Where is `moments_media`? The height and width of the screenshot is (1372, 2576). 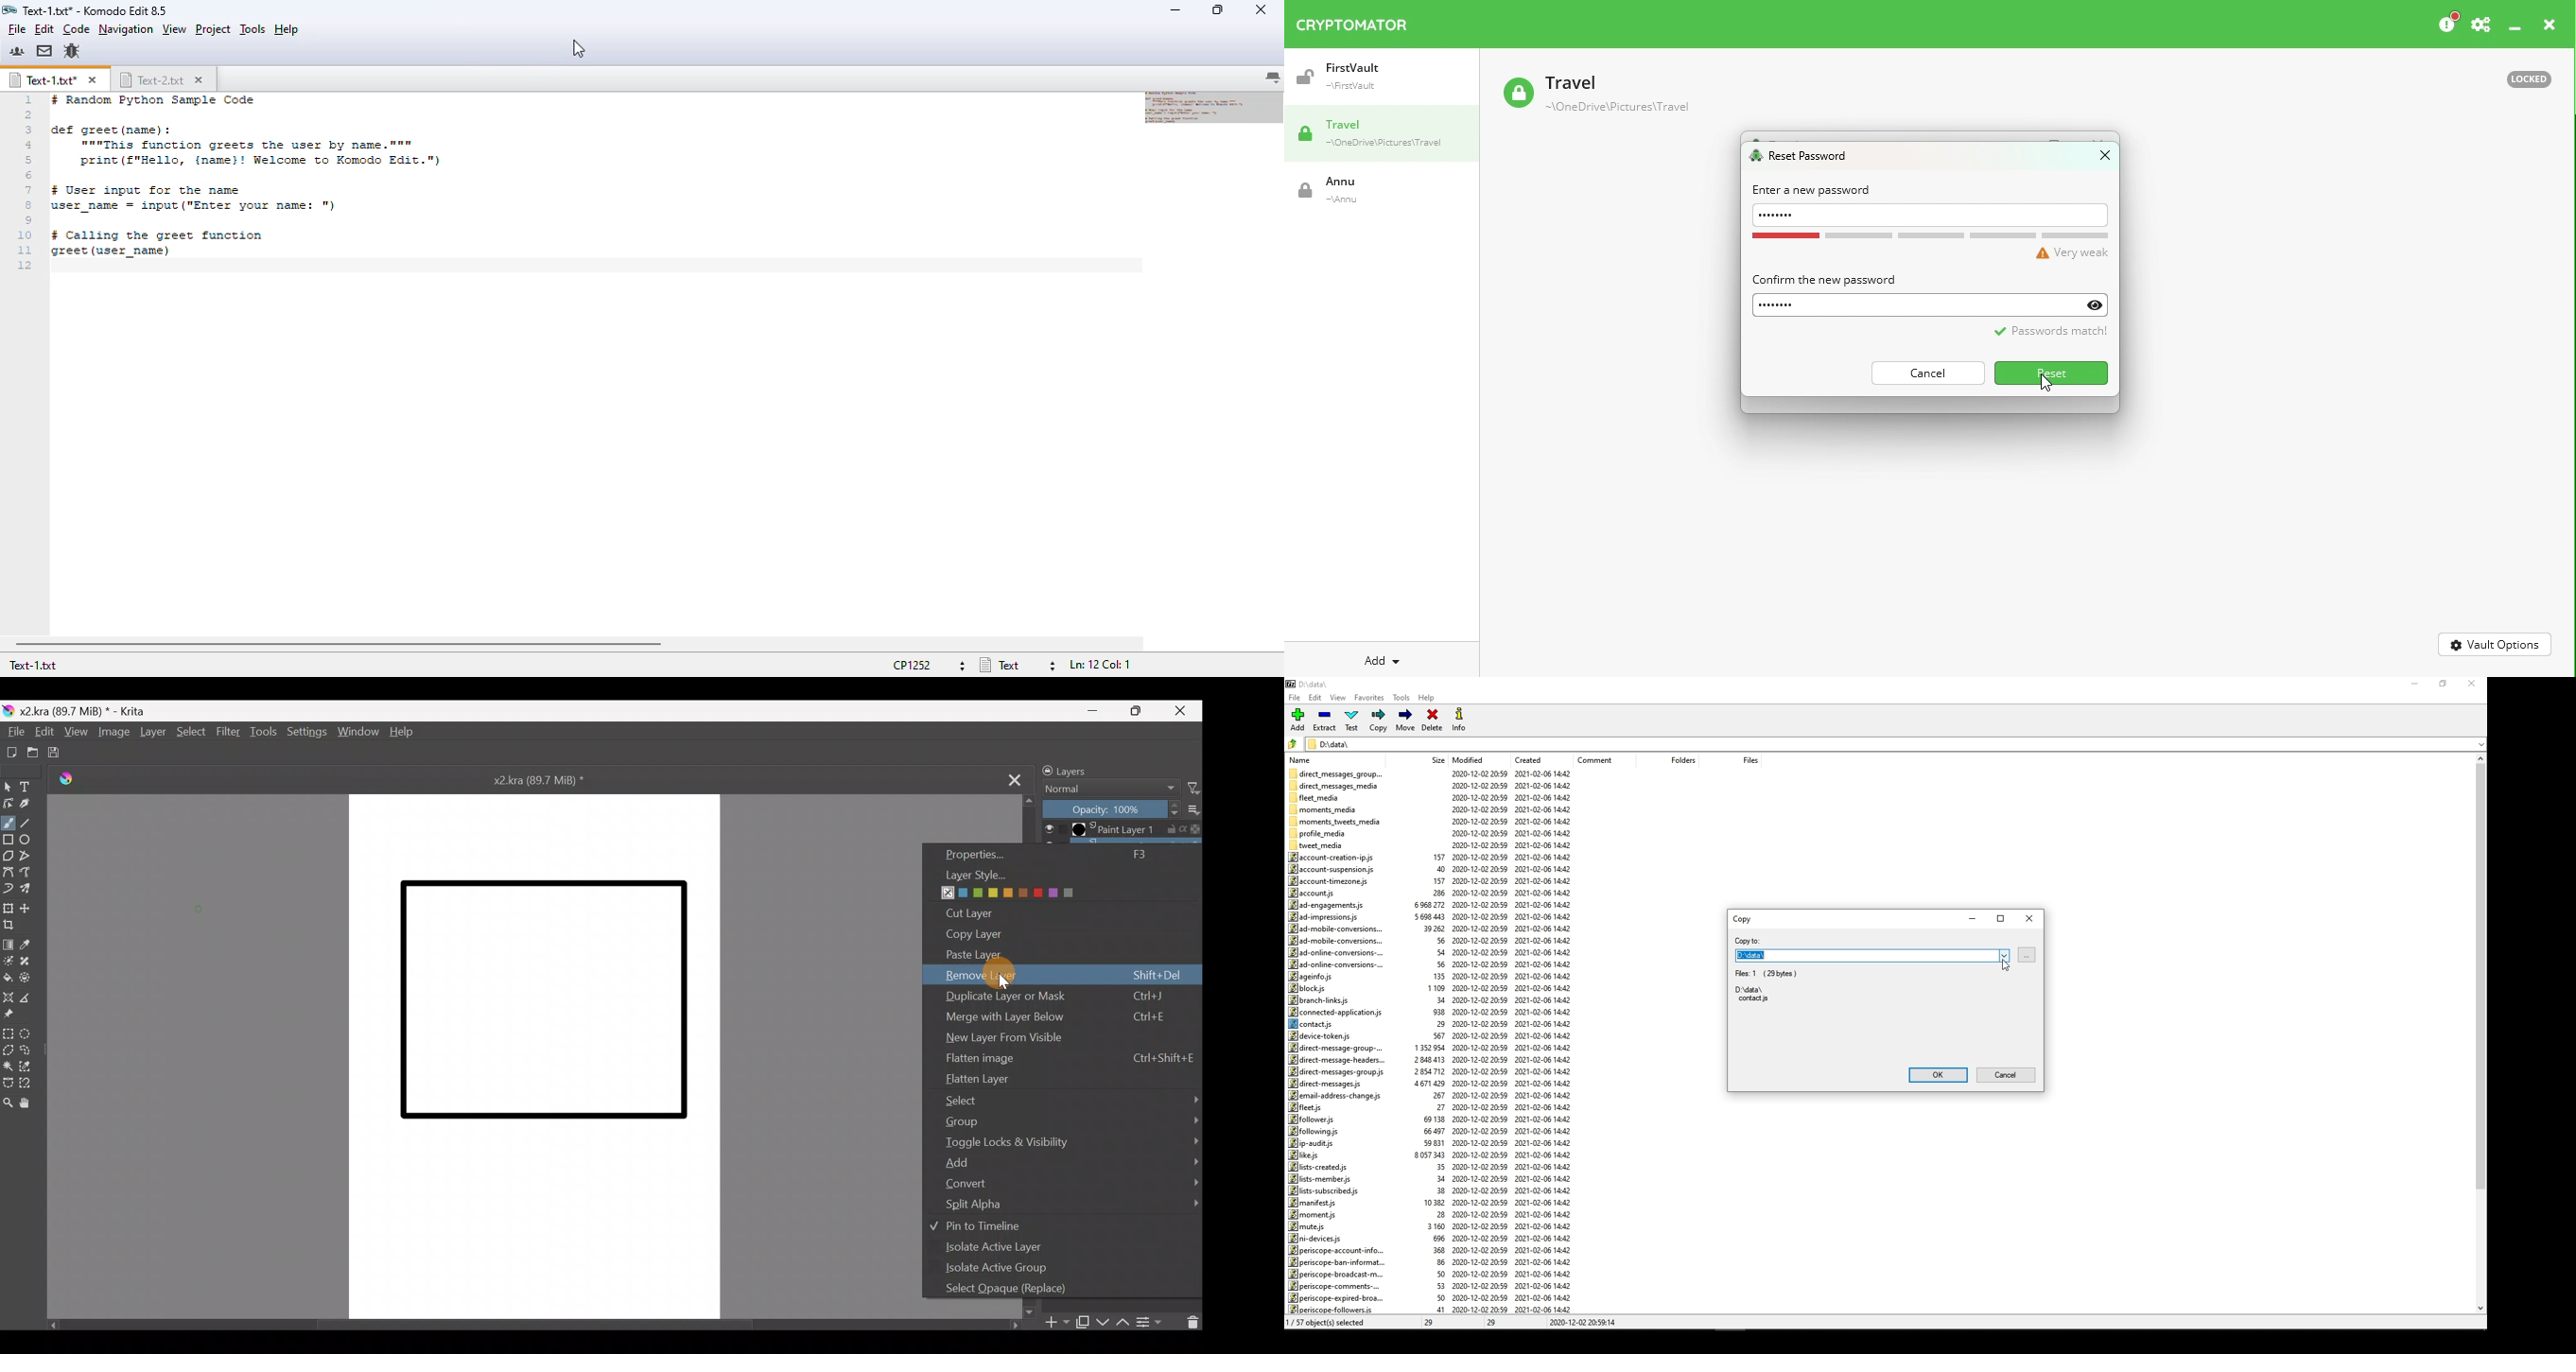 moments_media is located at coordinates (1327, 807).